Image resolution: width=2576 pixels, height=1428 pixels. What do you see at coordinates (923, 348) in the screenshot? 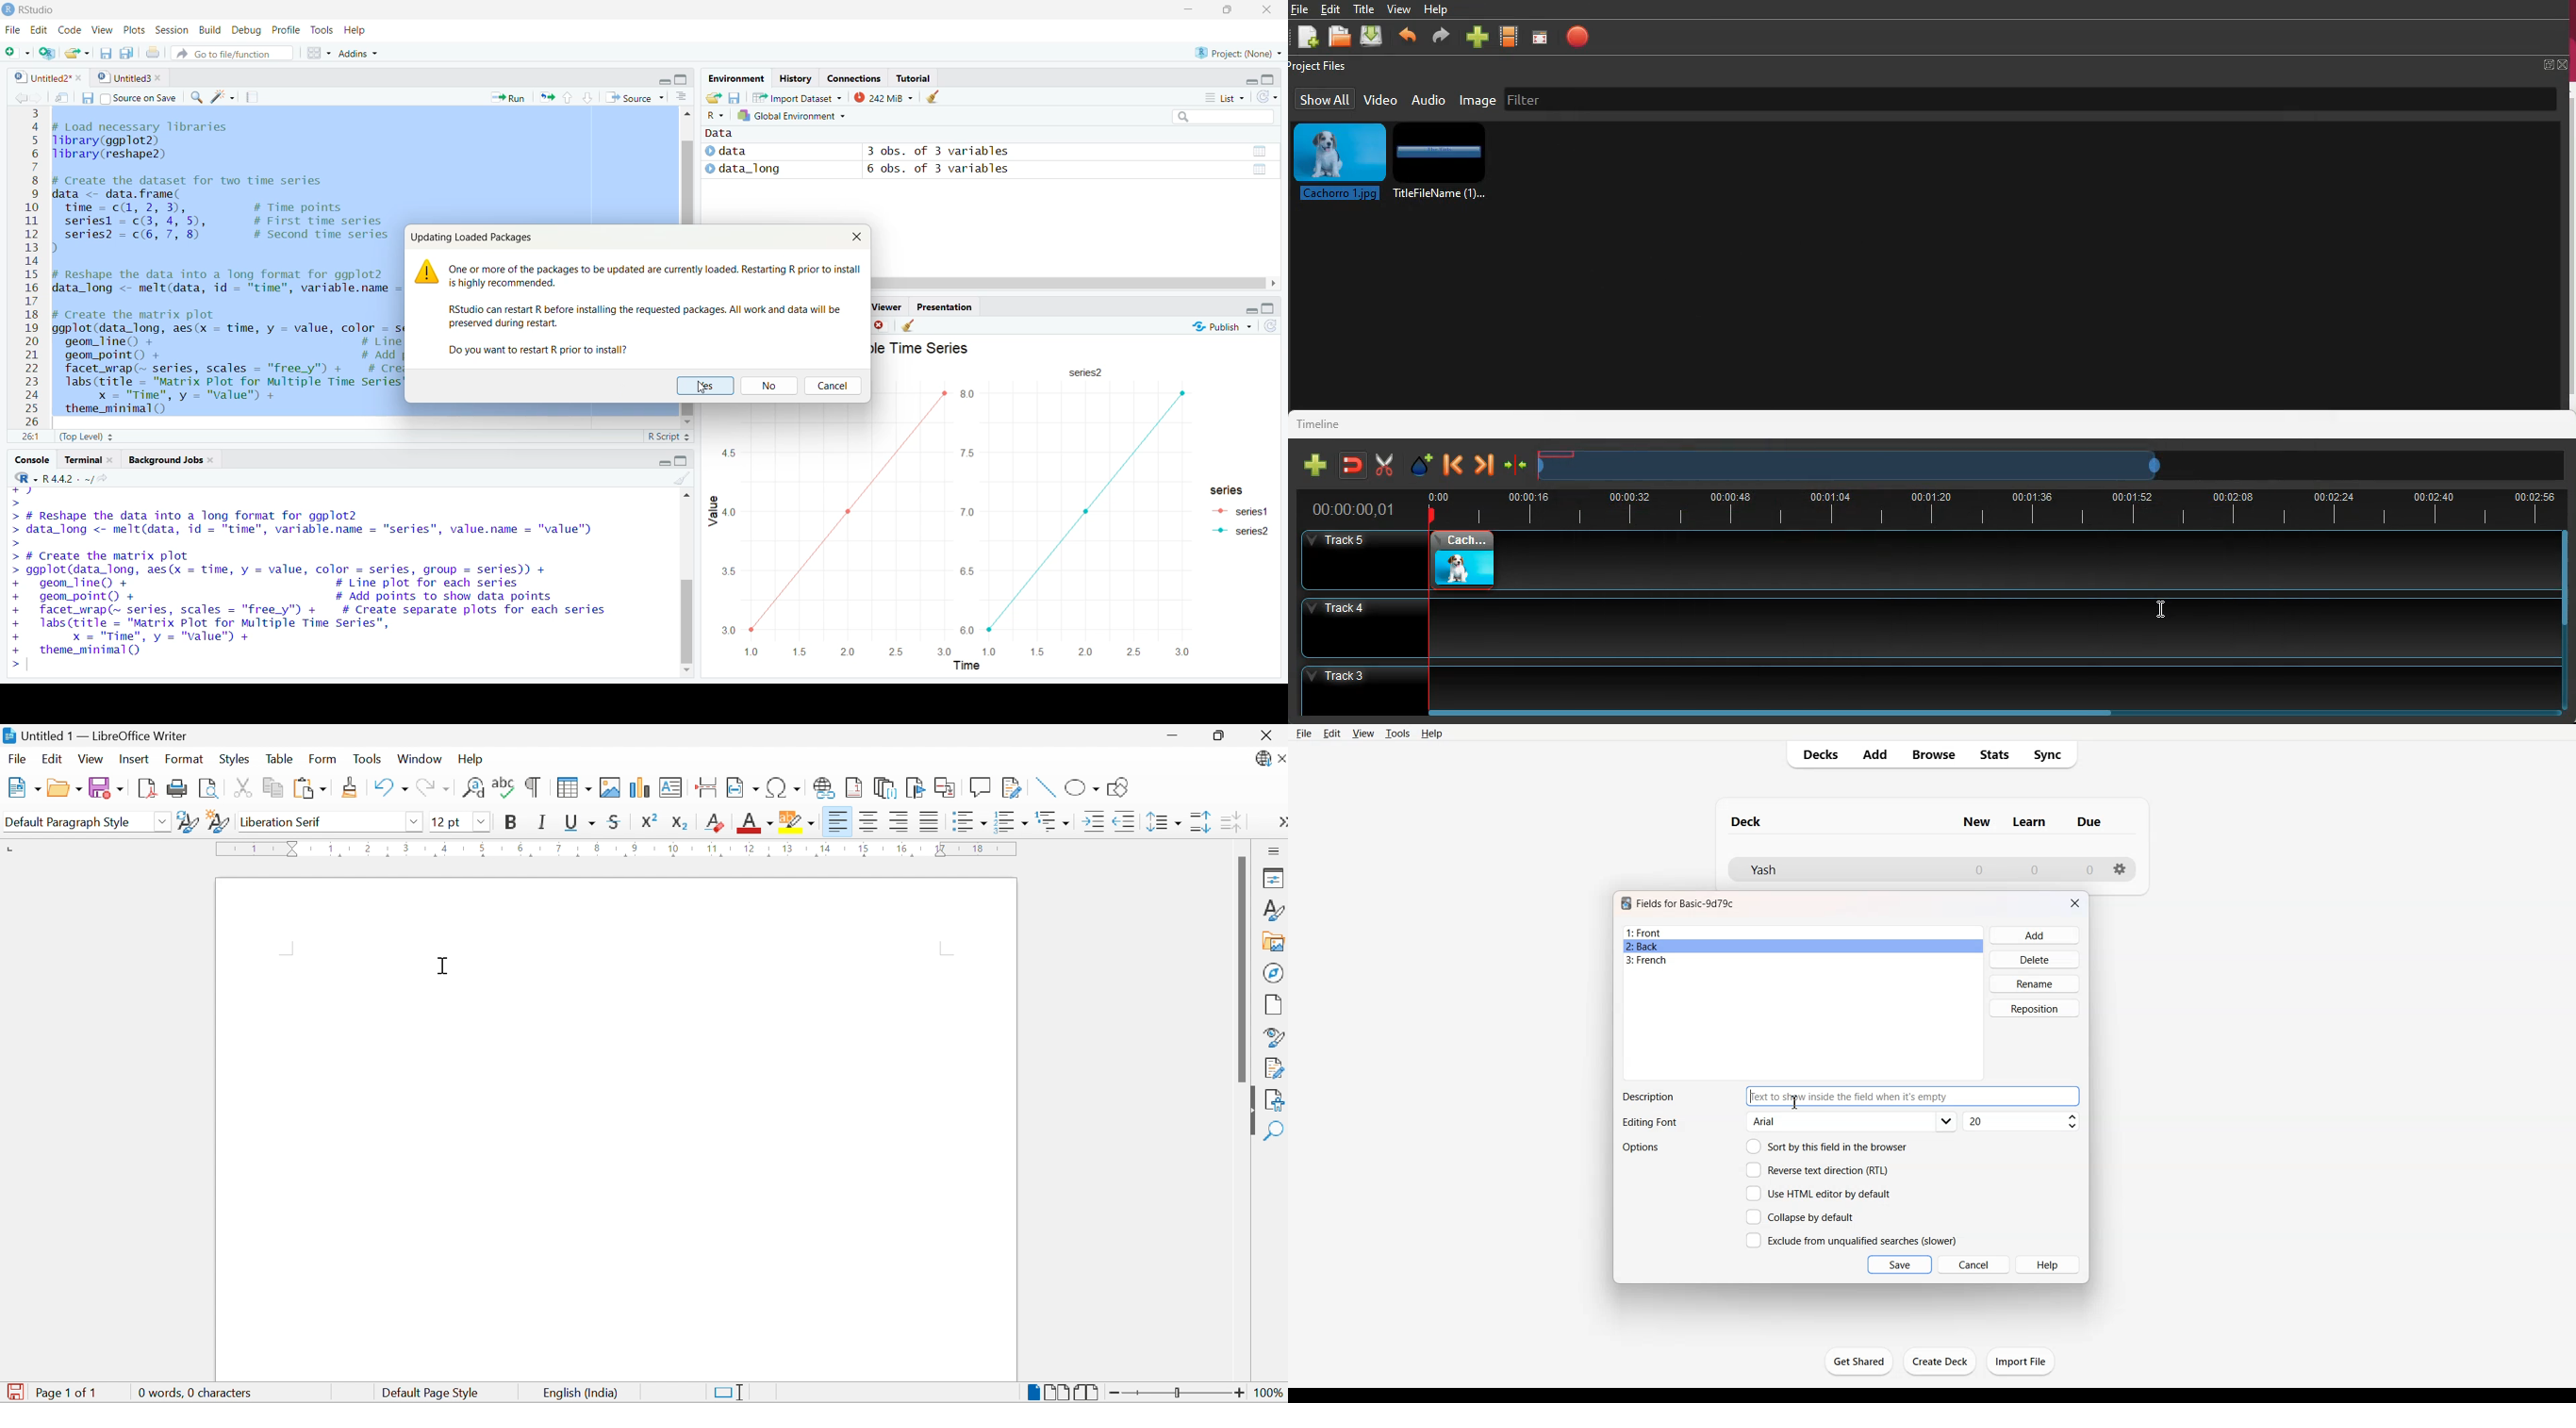
I see `Time Series` at bounding box center [923, 348].